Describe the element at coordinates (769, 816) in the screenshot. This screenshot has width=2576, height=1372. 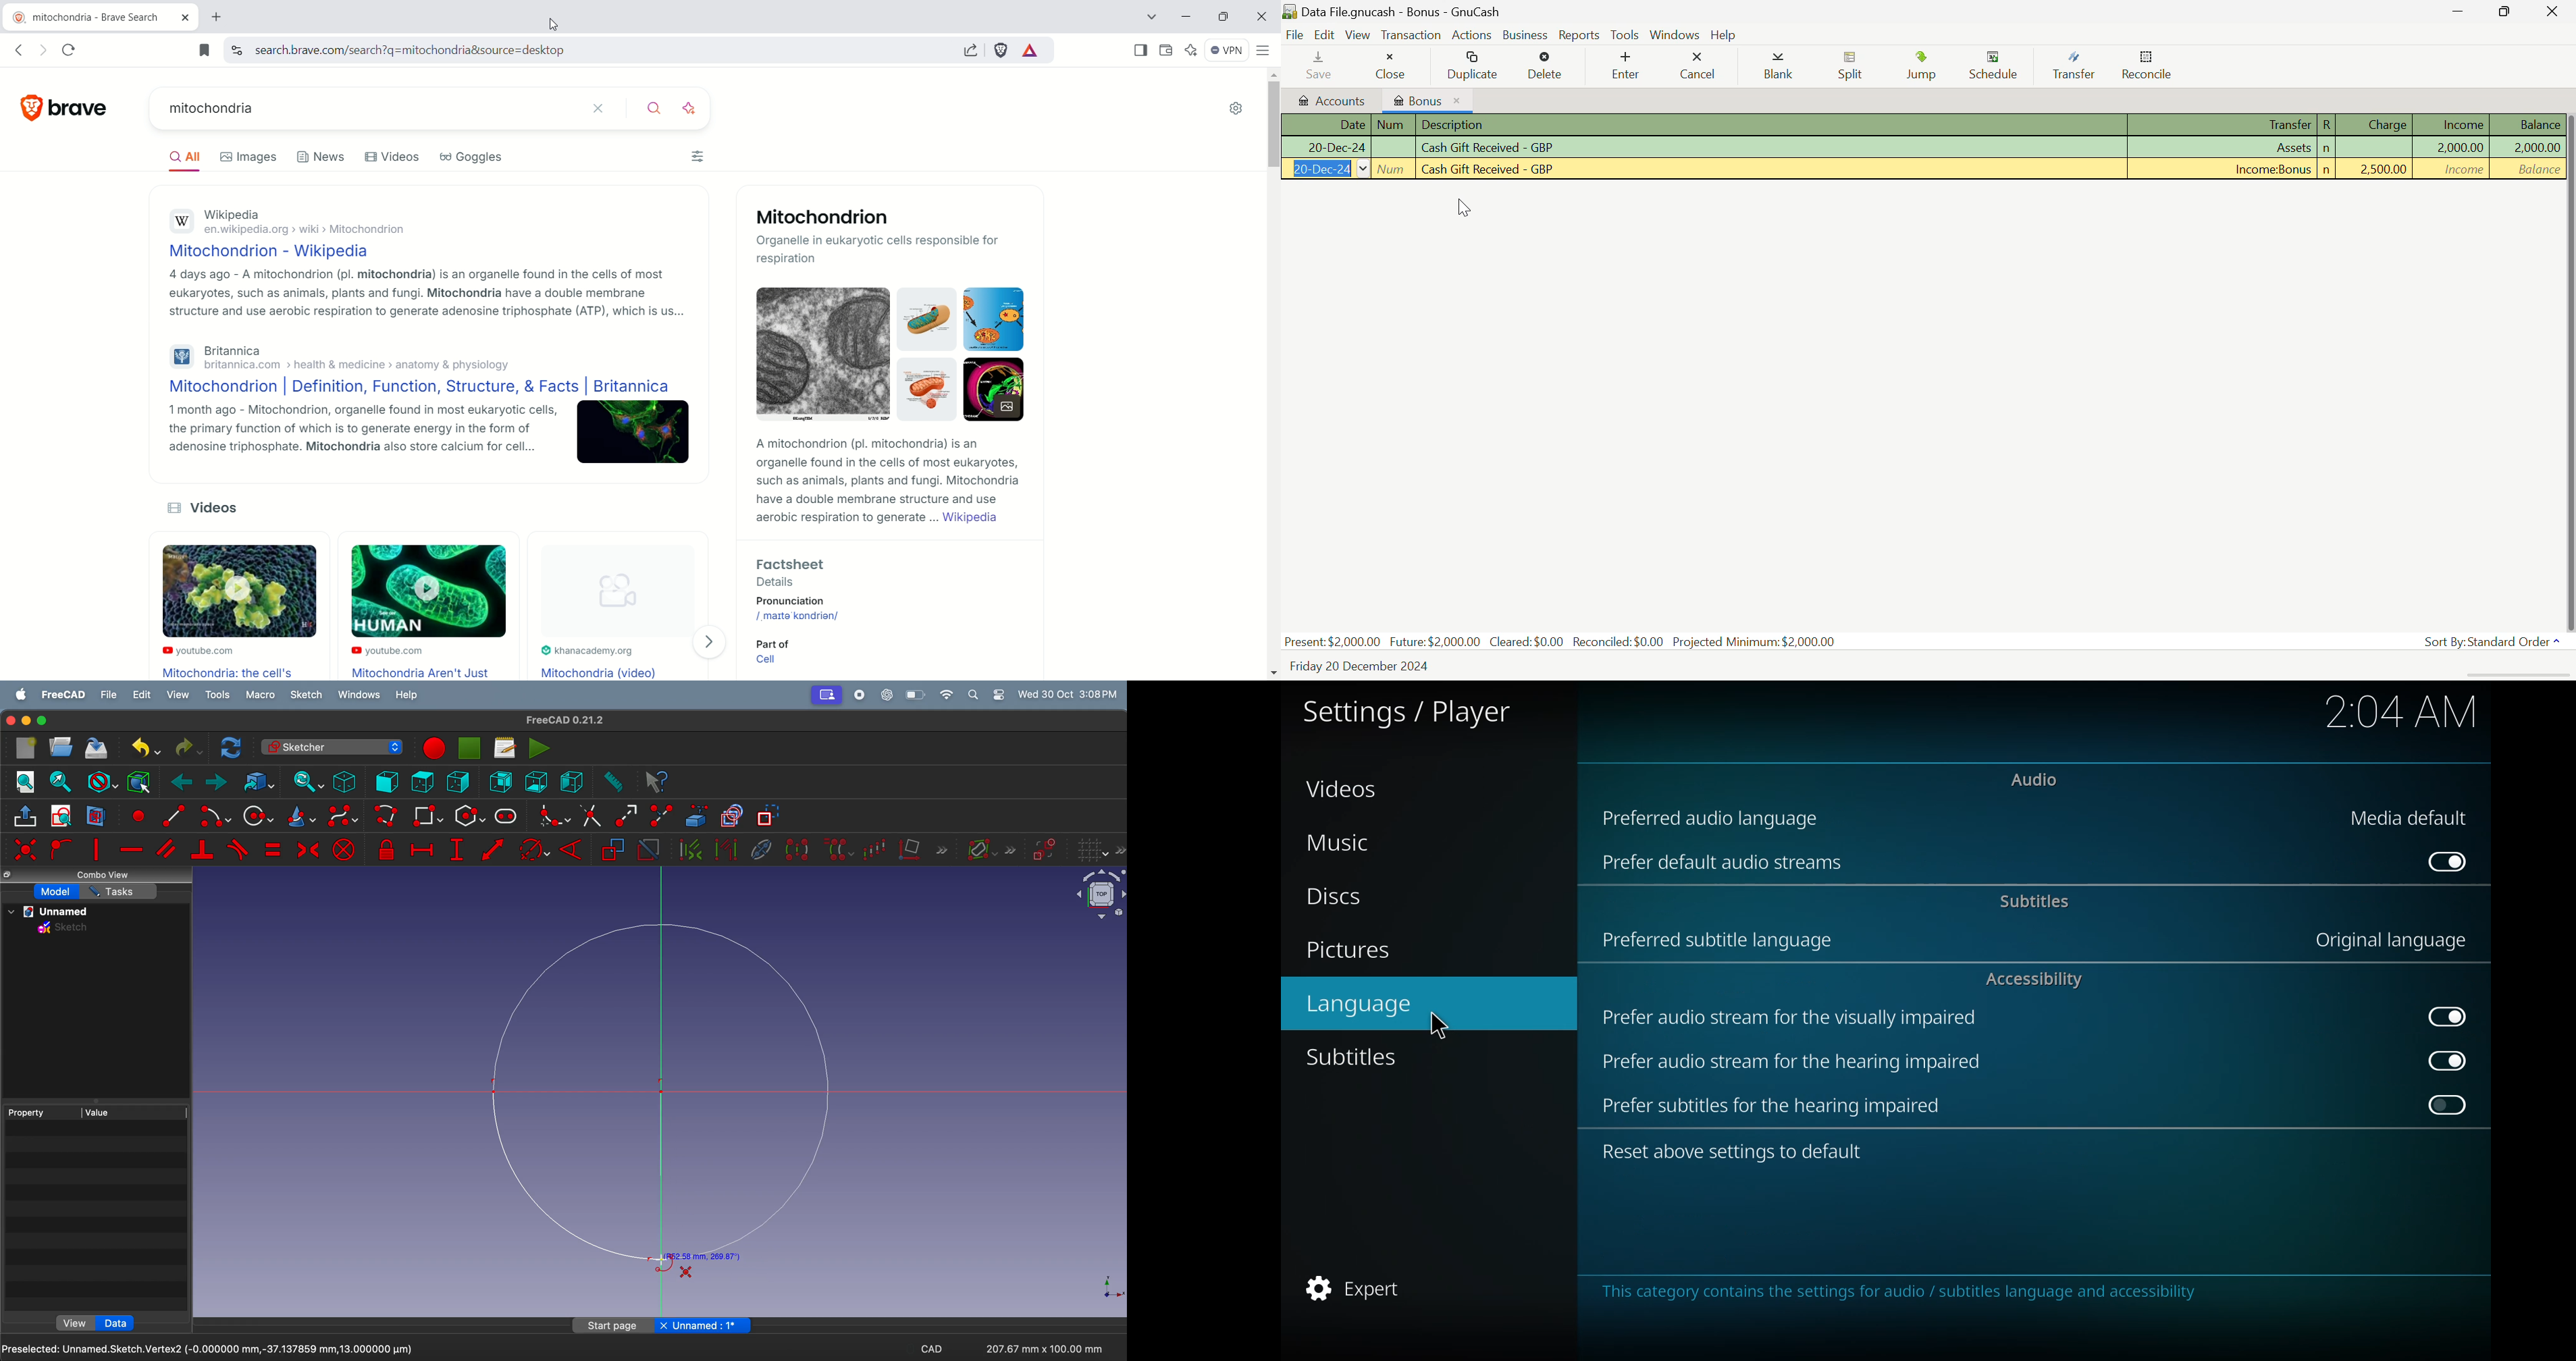
I see `toggle construction` at that location.